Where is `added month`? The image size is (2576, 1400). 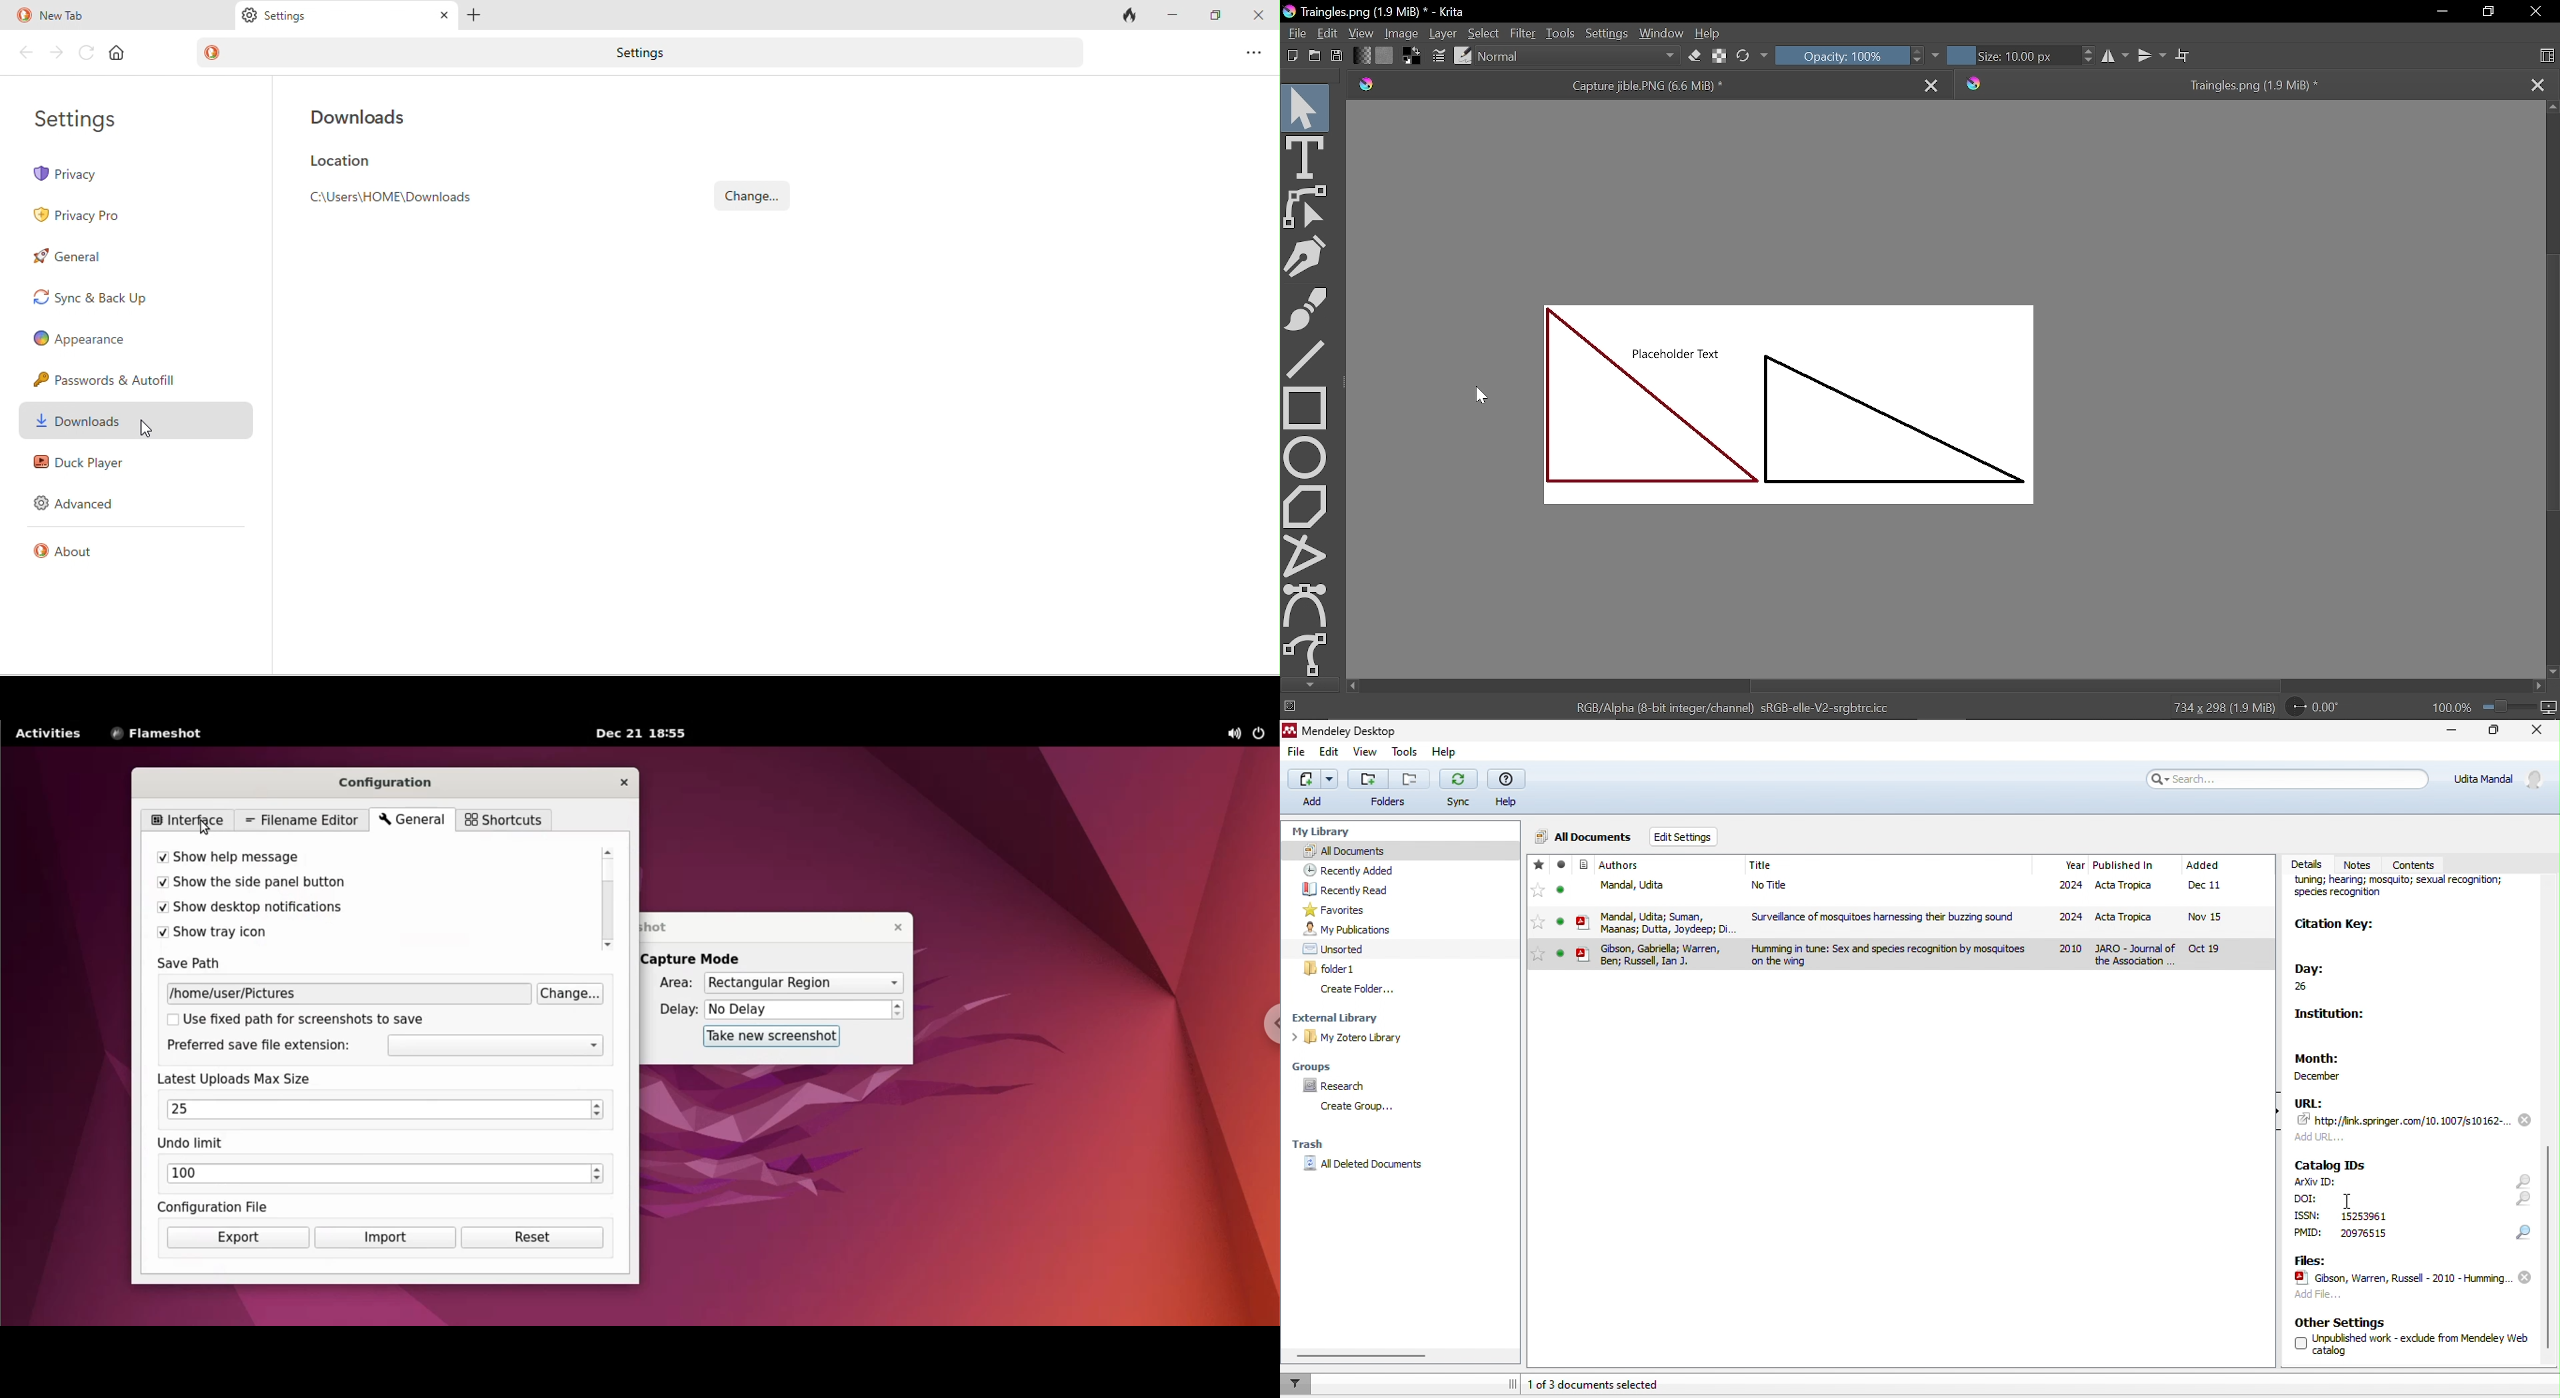 added month is located at coordinates (2202, 865).